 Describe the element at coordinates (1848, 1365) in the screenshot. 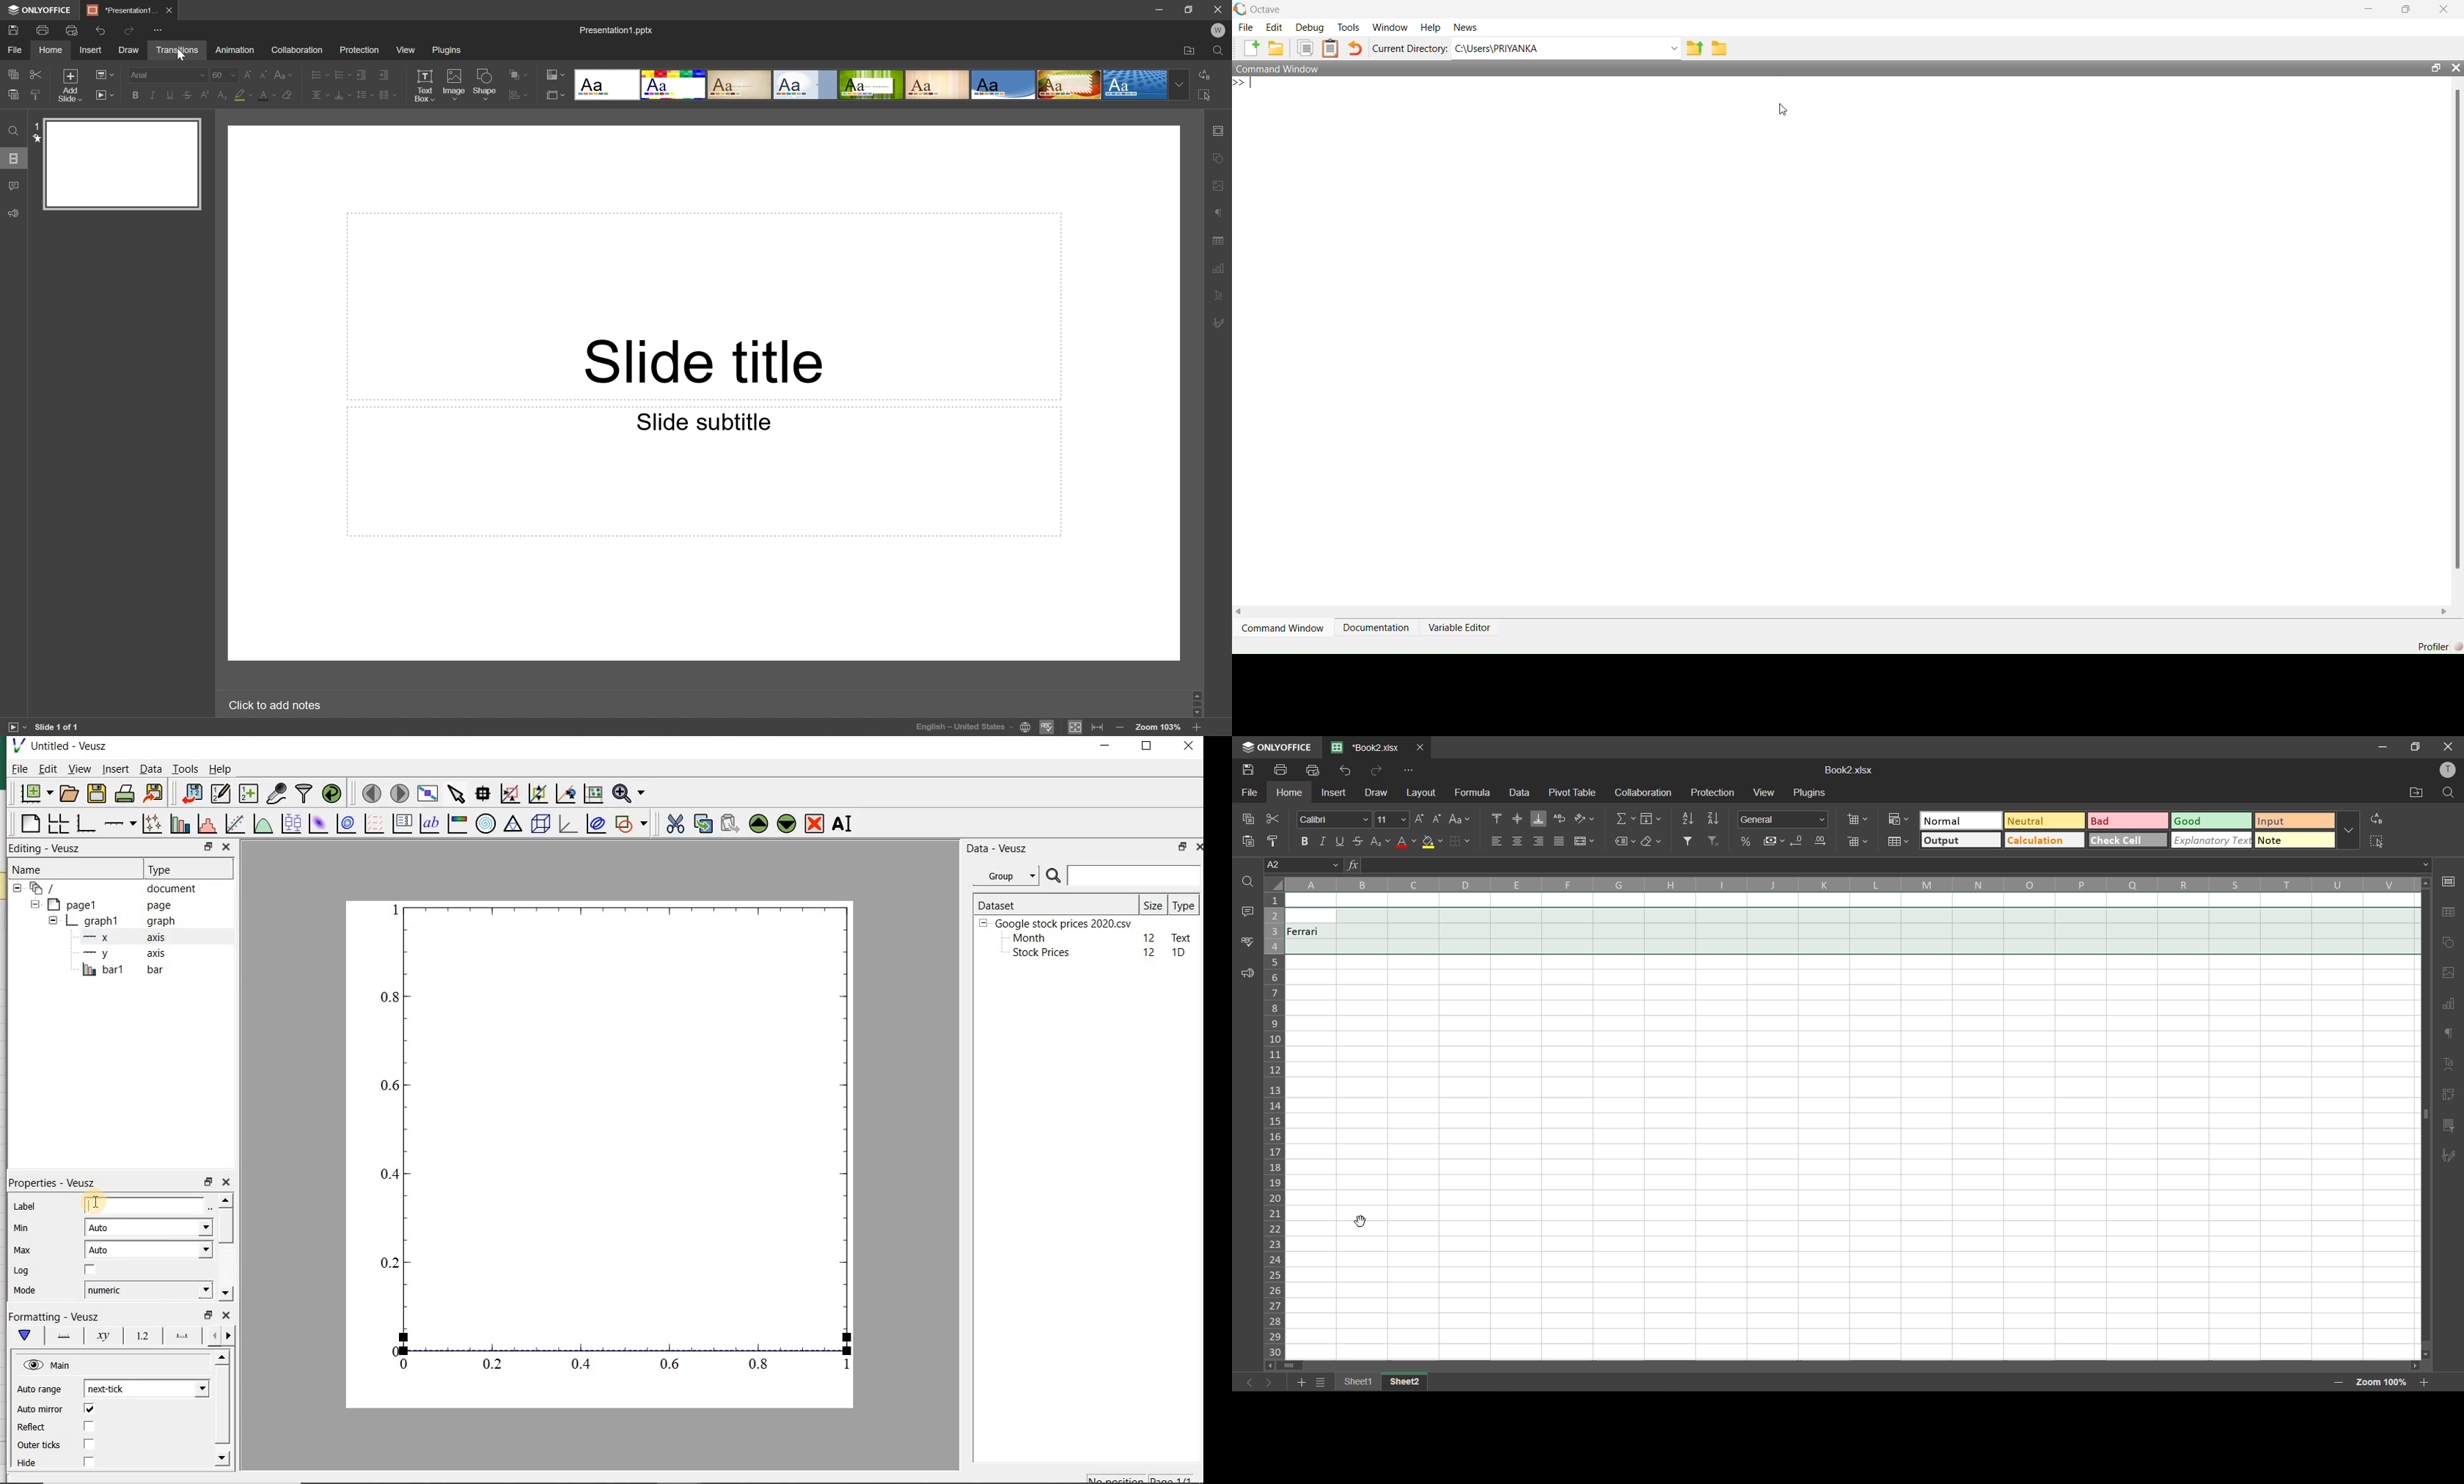

I see `scroll bar` at that location.